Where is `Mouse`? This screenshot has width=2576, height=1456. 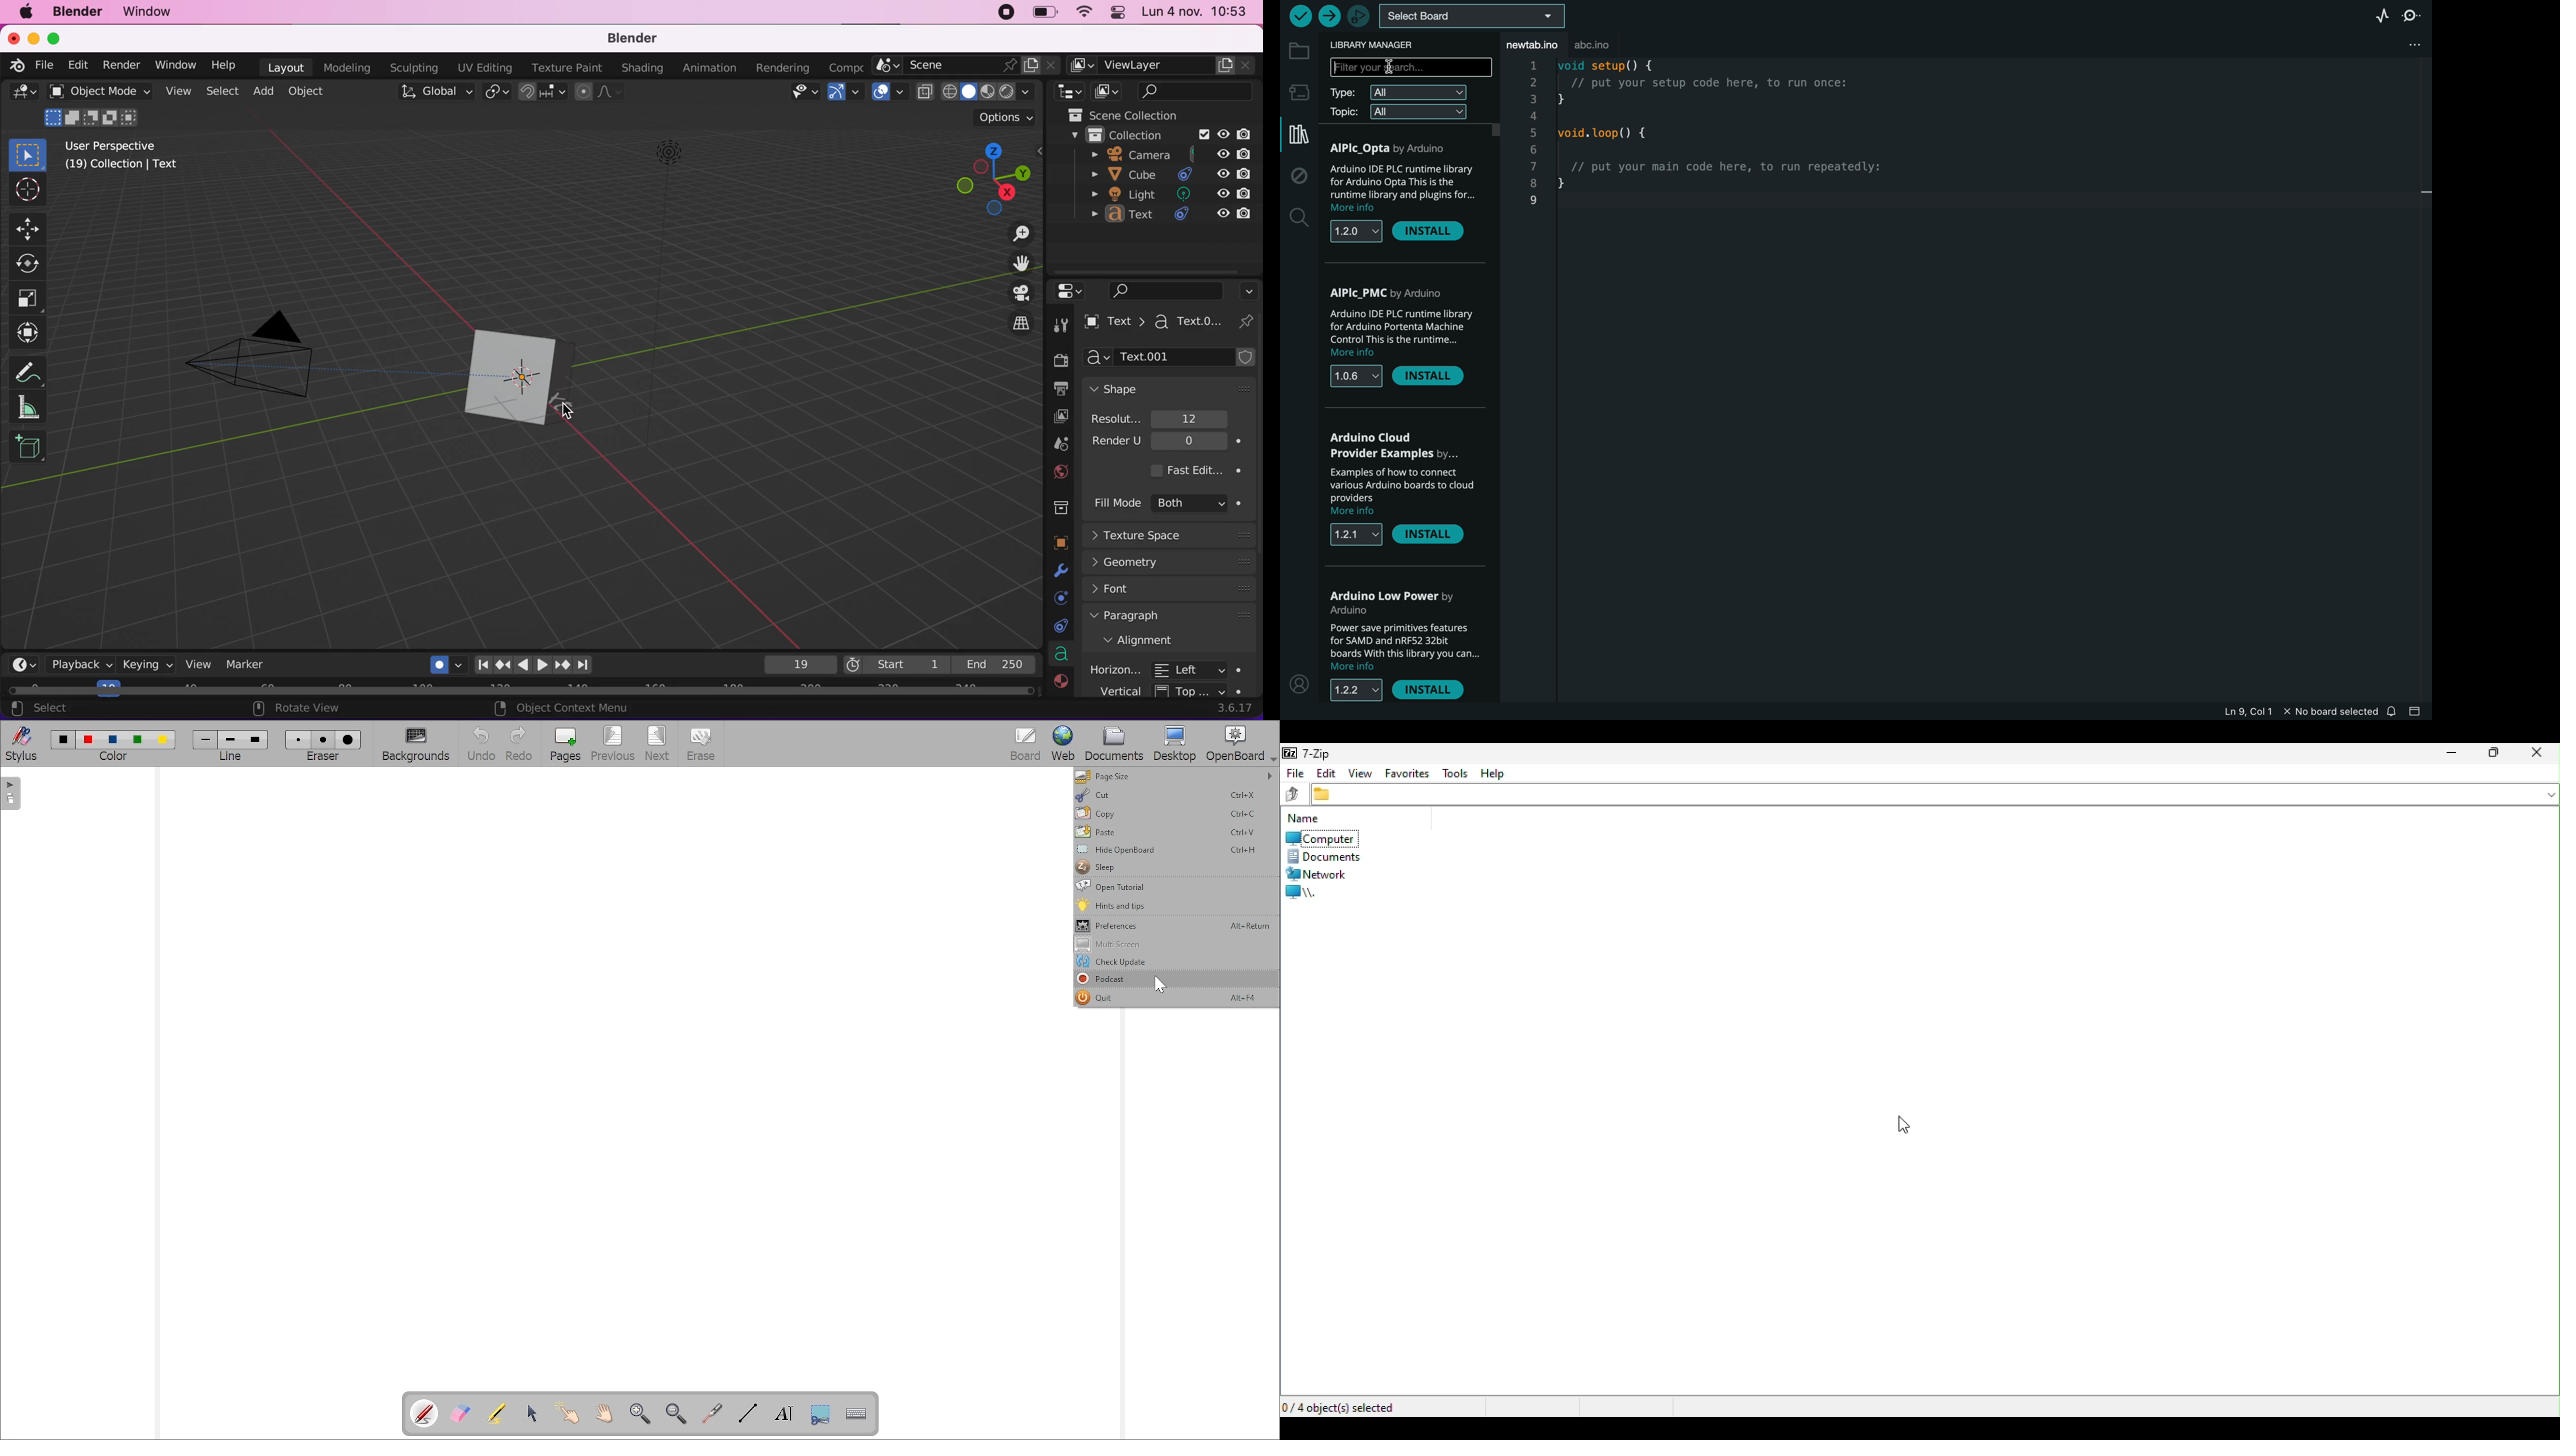 Mouse is located at coordinates (1910, 1121).